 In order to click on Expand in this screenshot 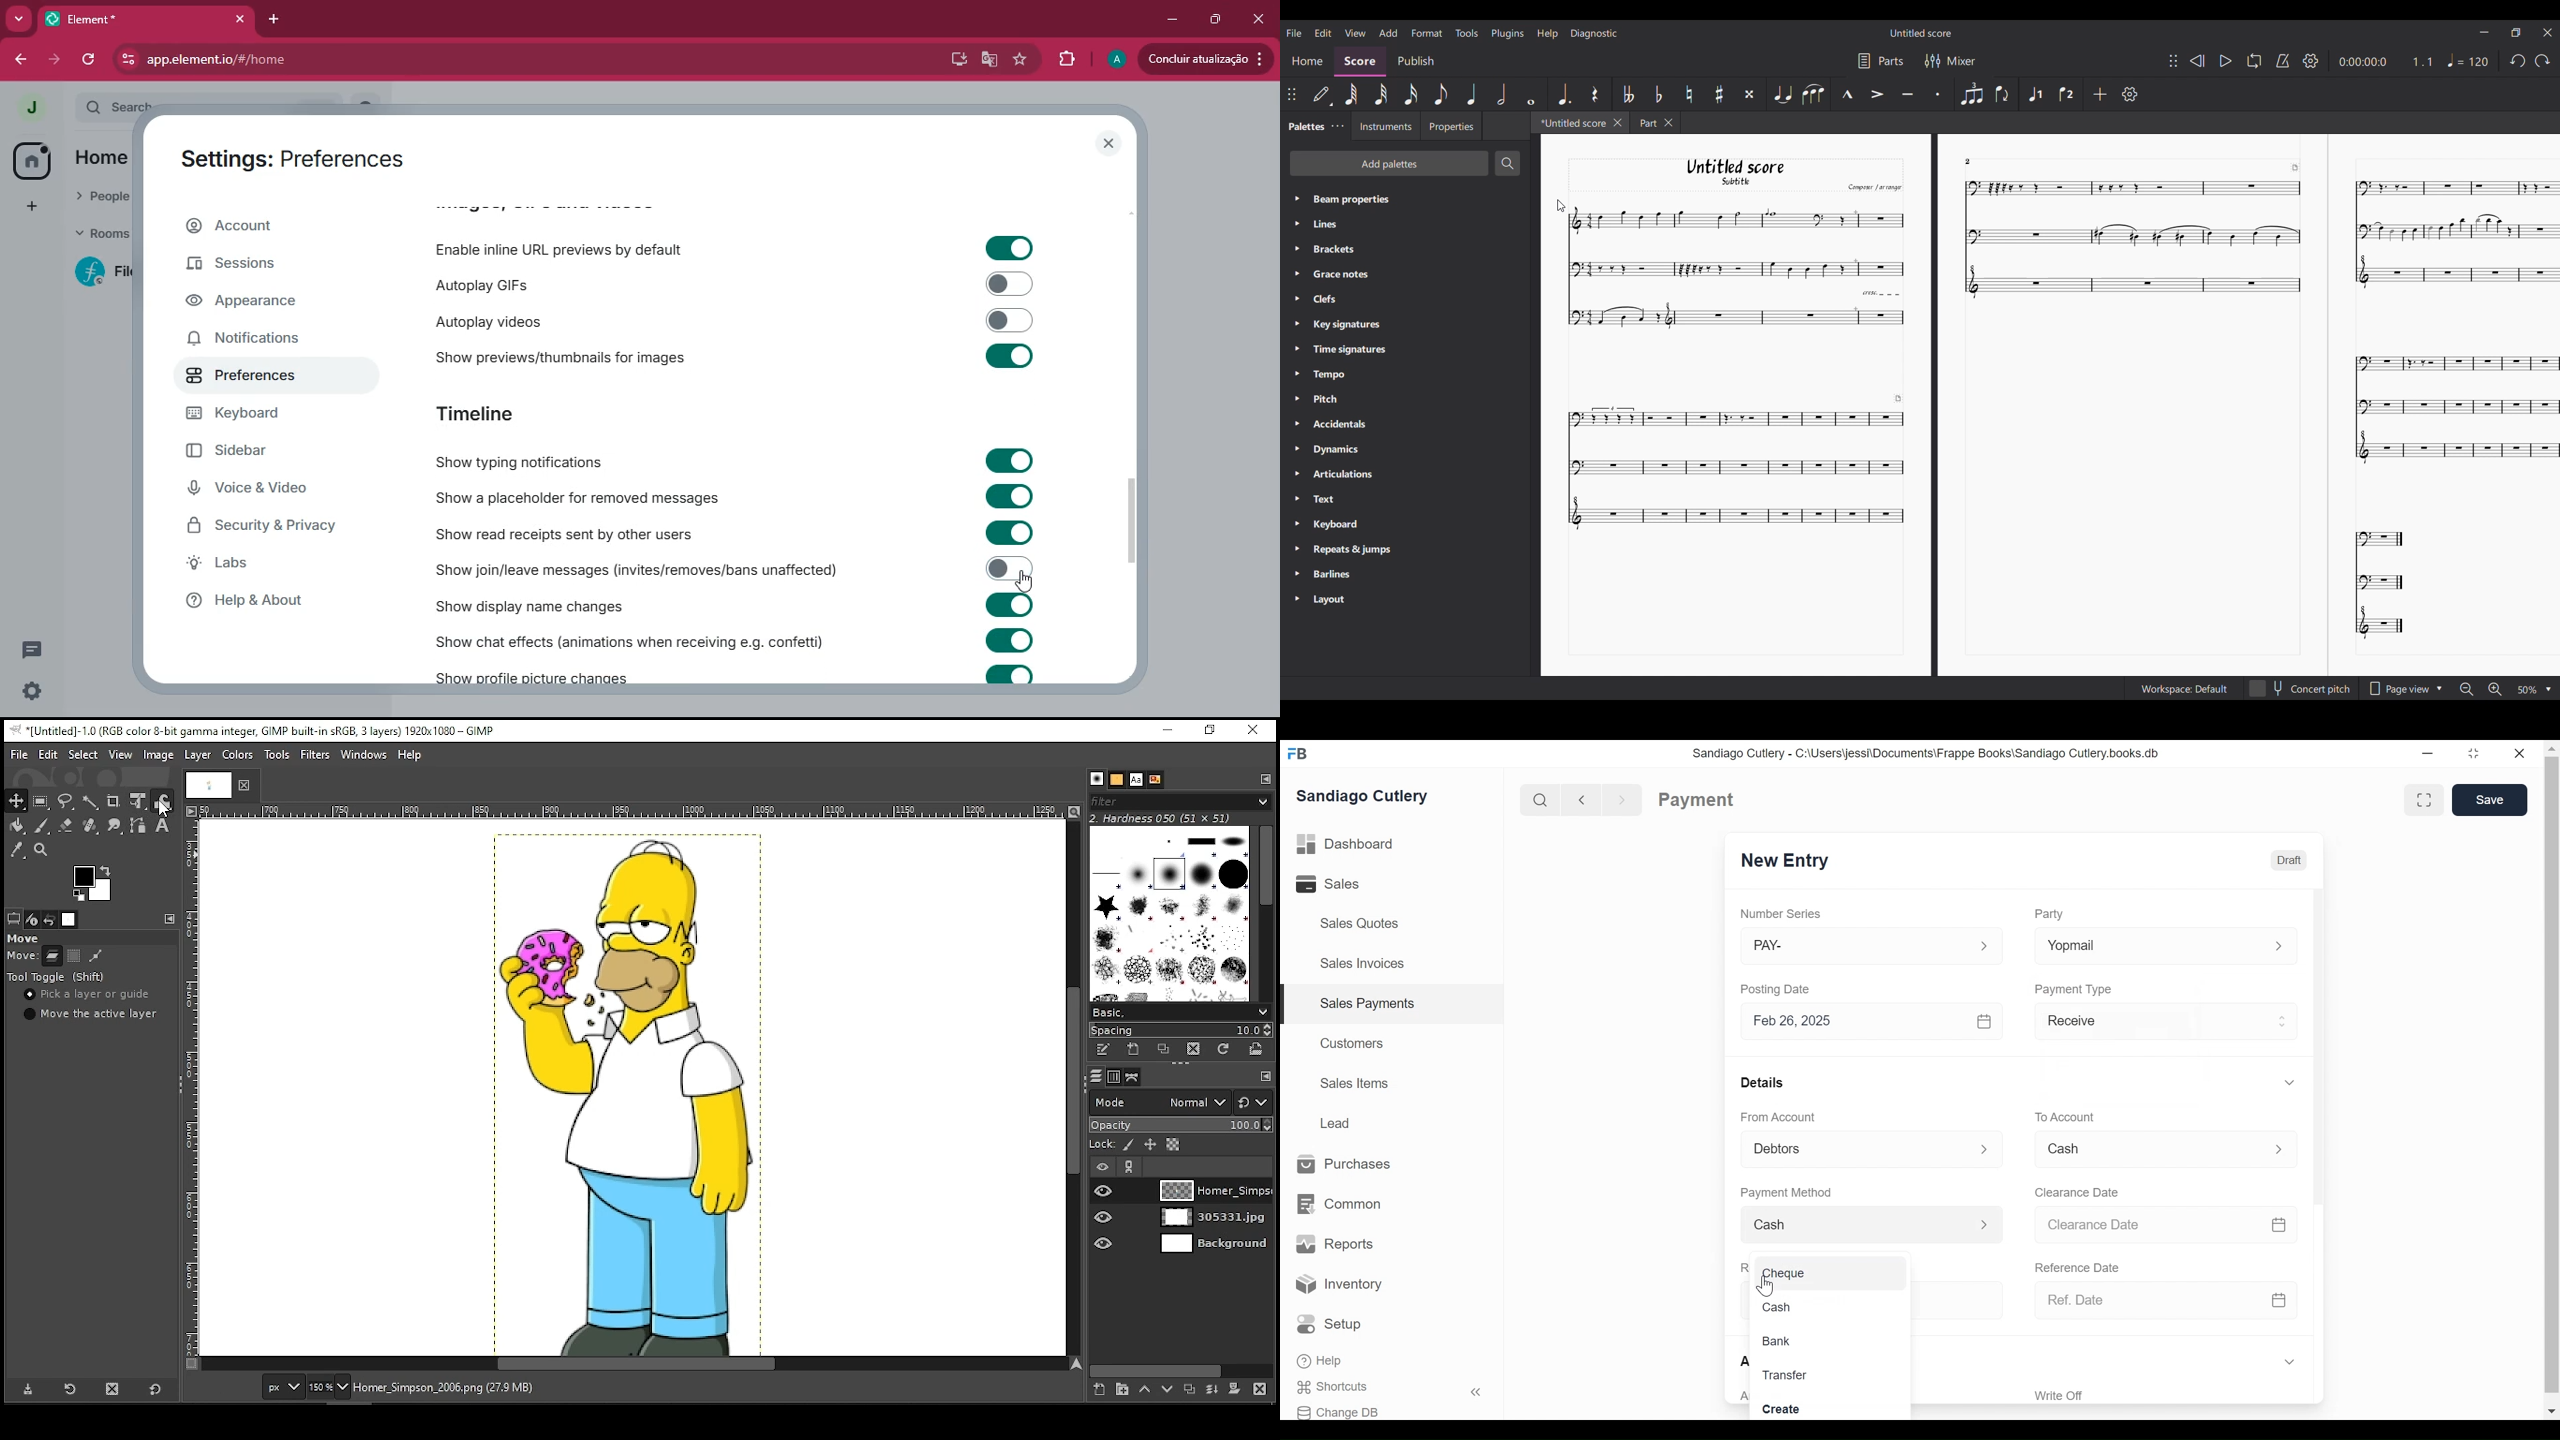, I will do `click(1985, 1223)`.